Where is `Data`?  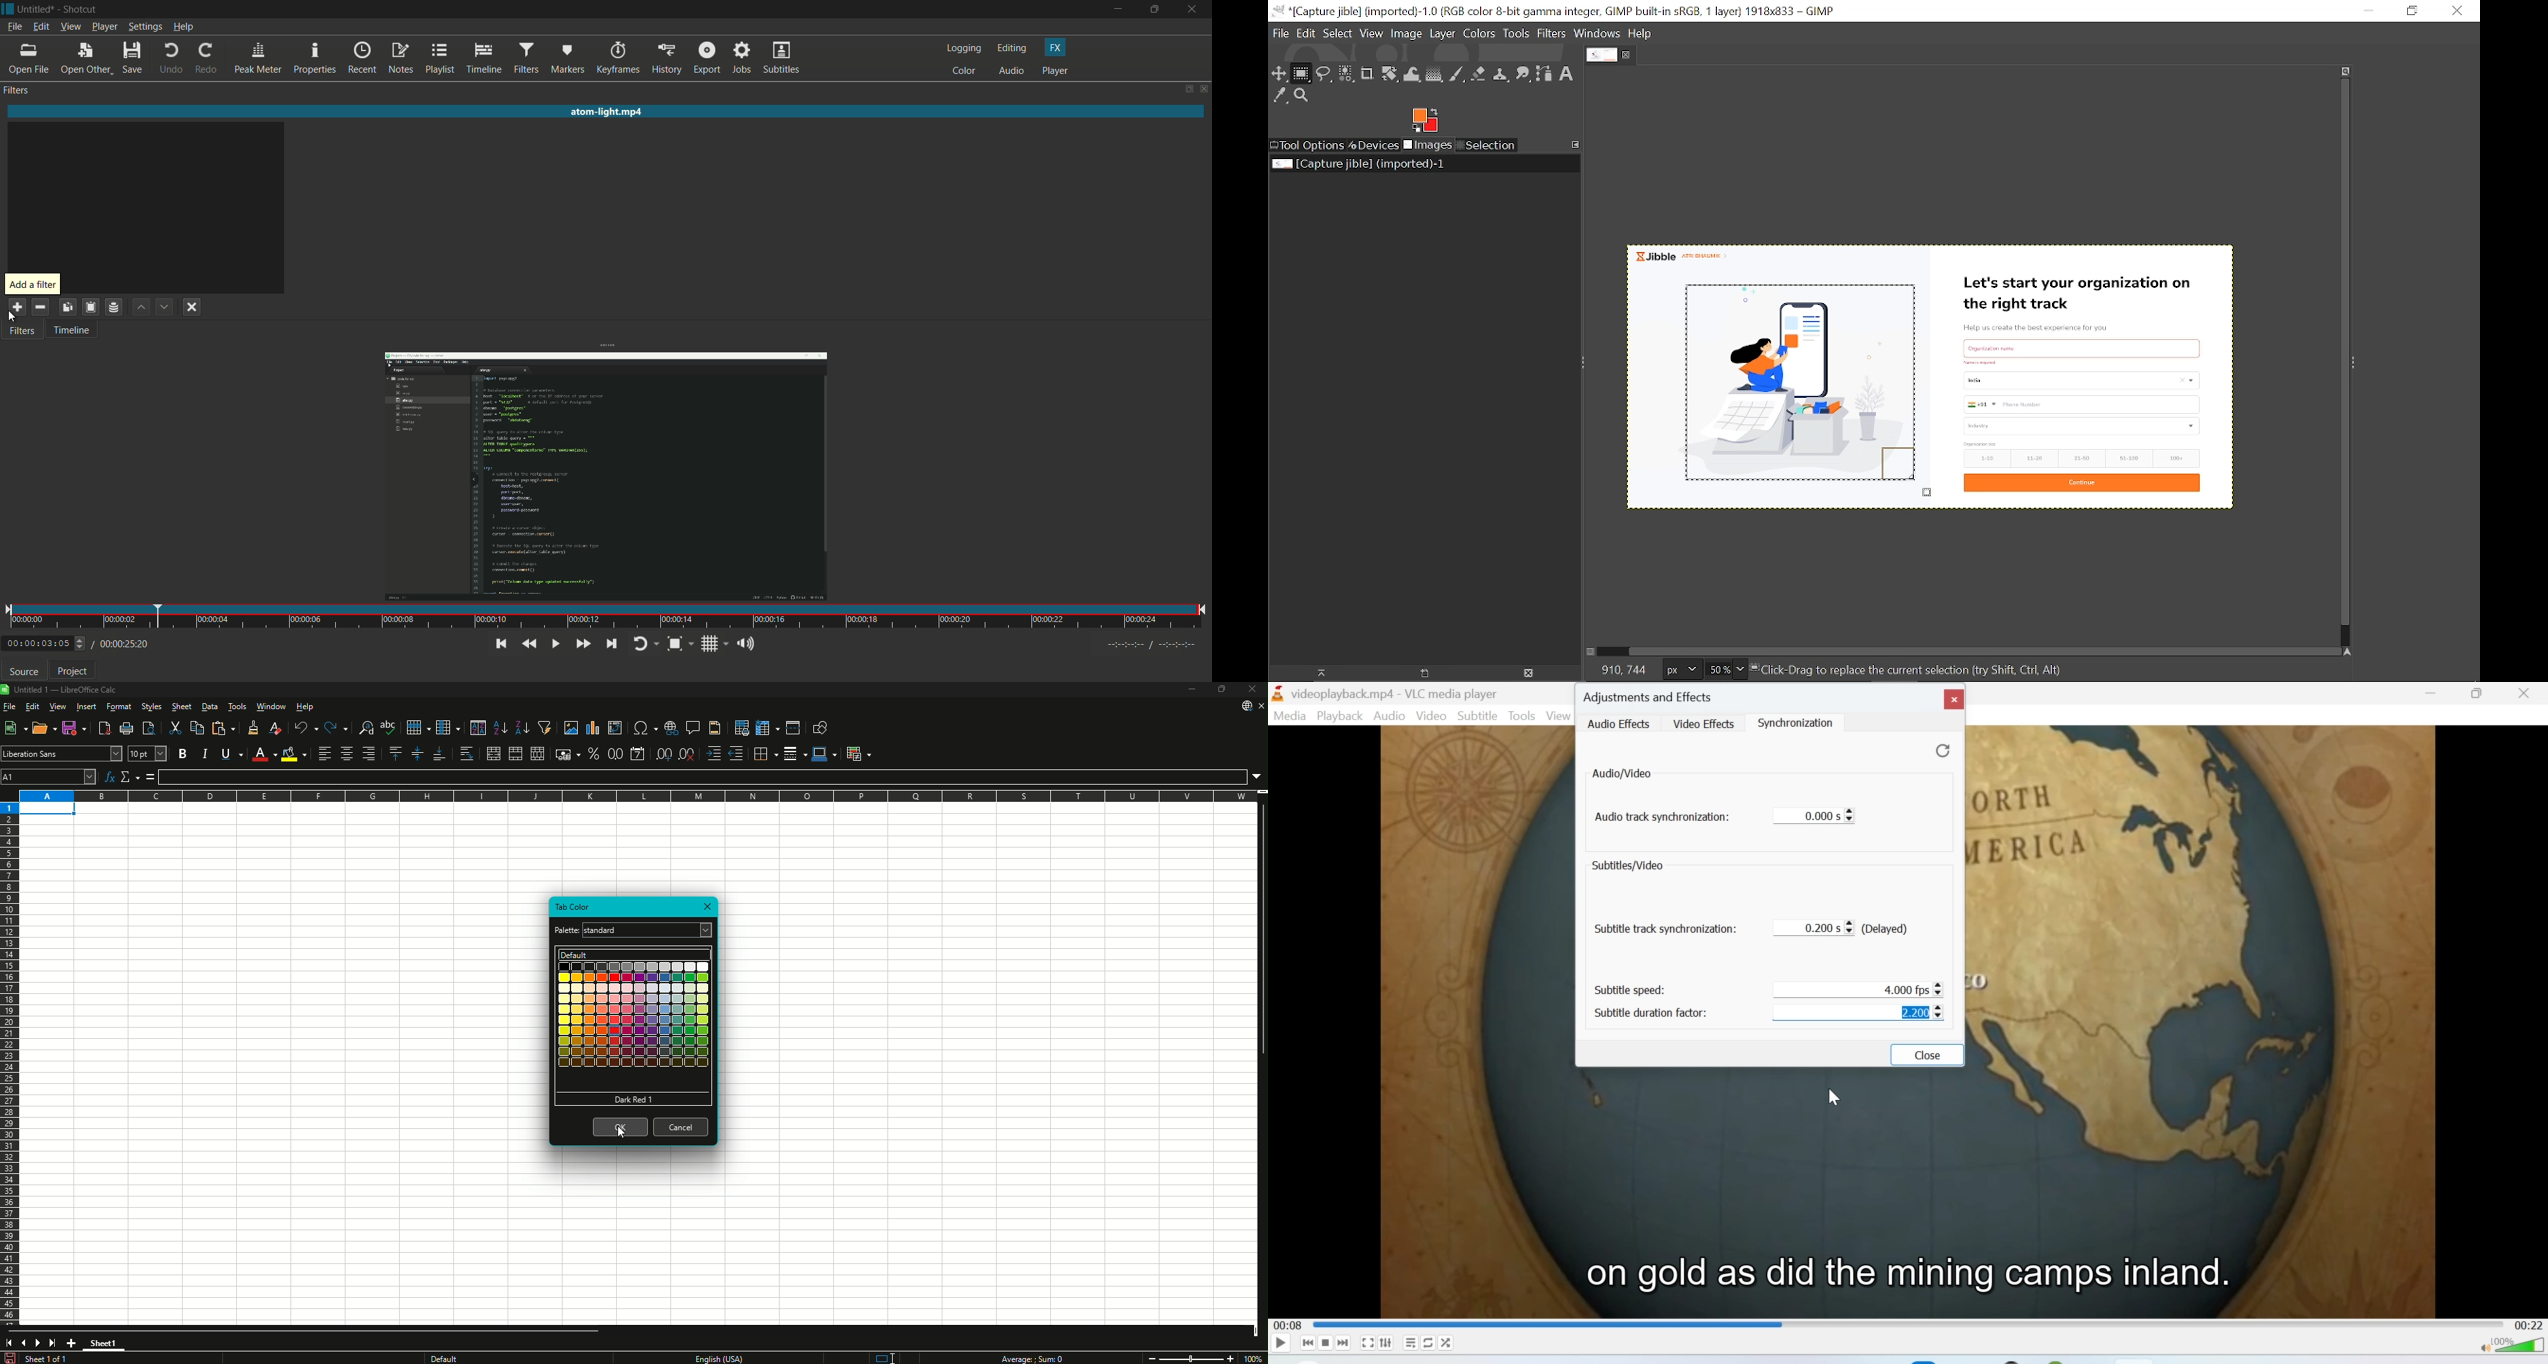
Data is located at coordinates (209, 706).